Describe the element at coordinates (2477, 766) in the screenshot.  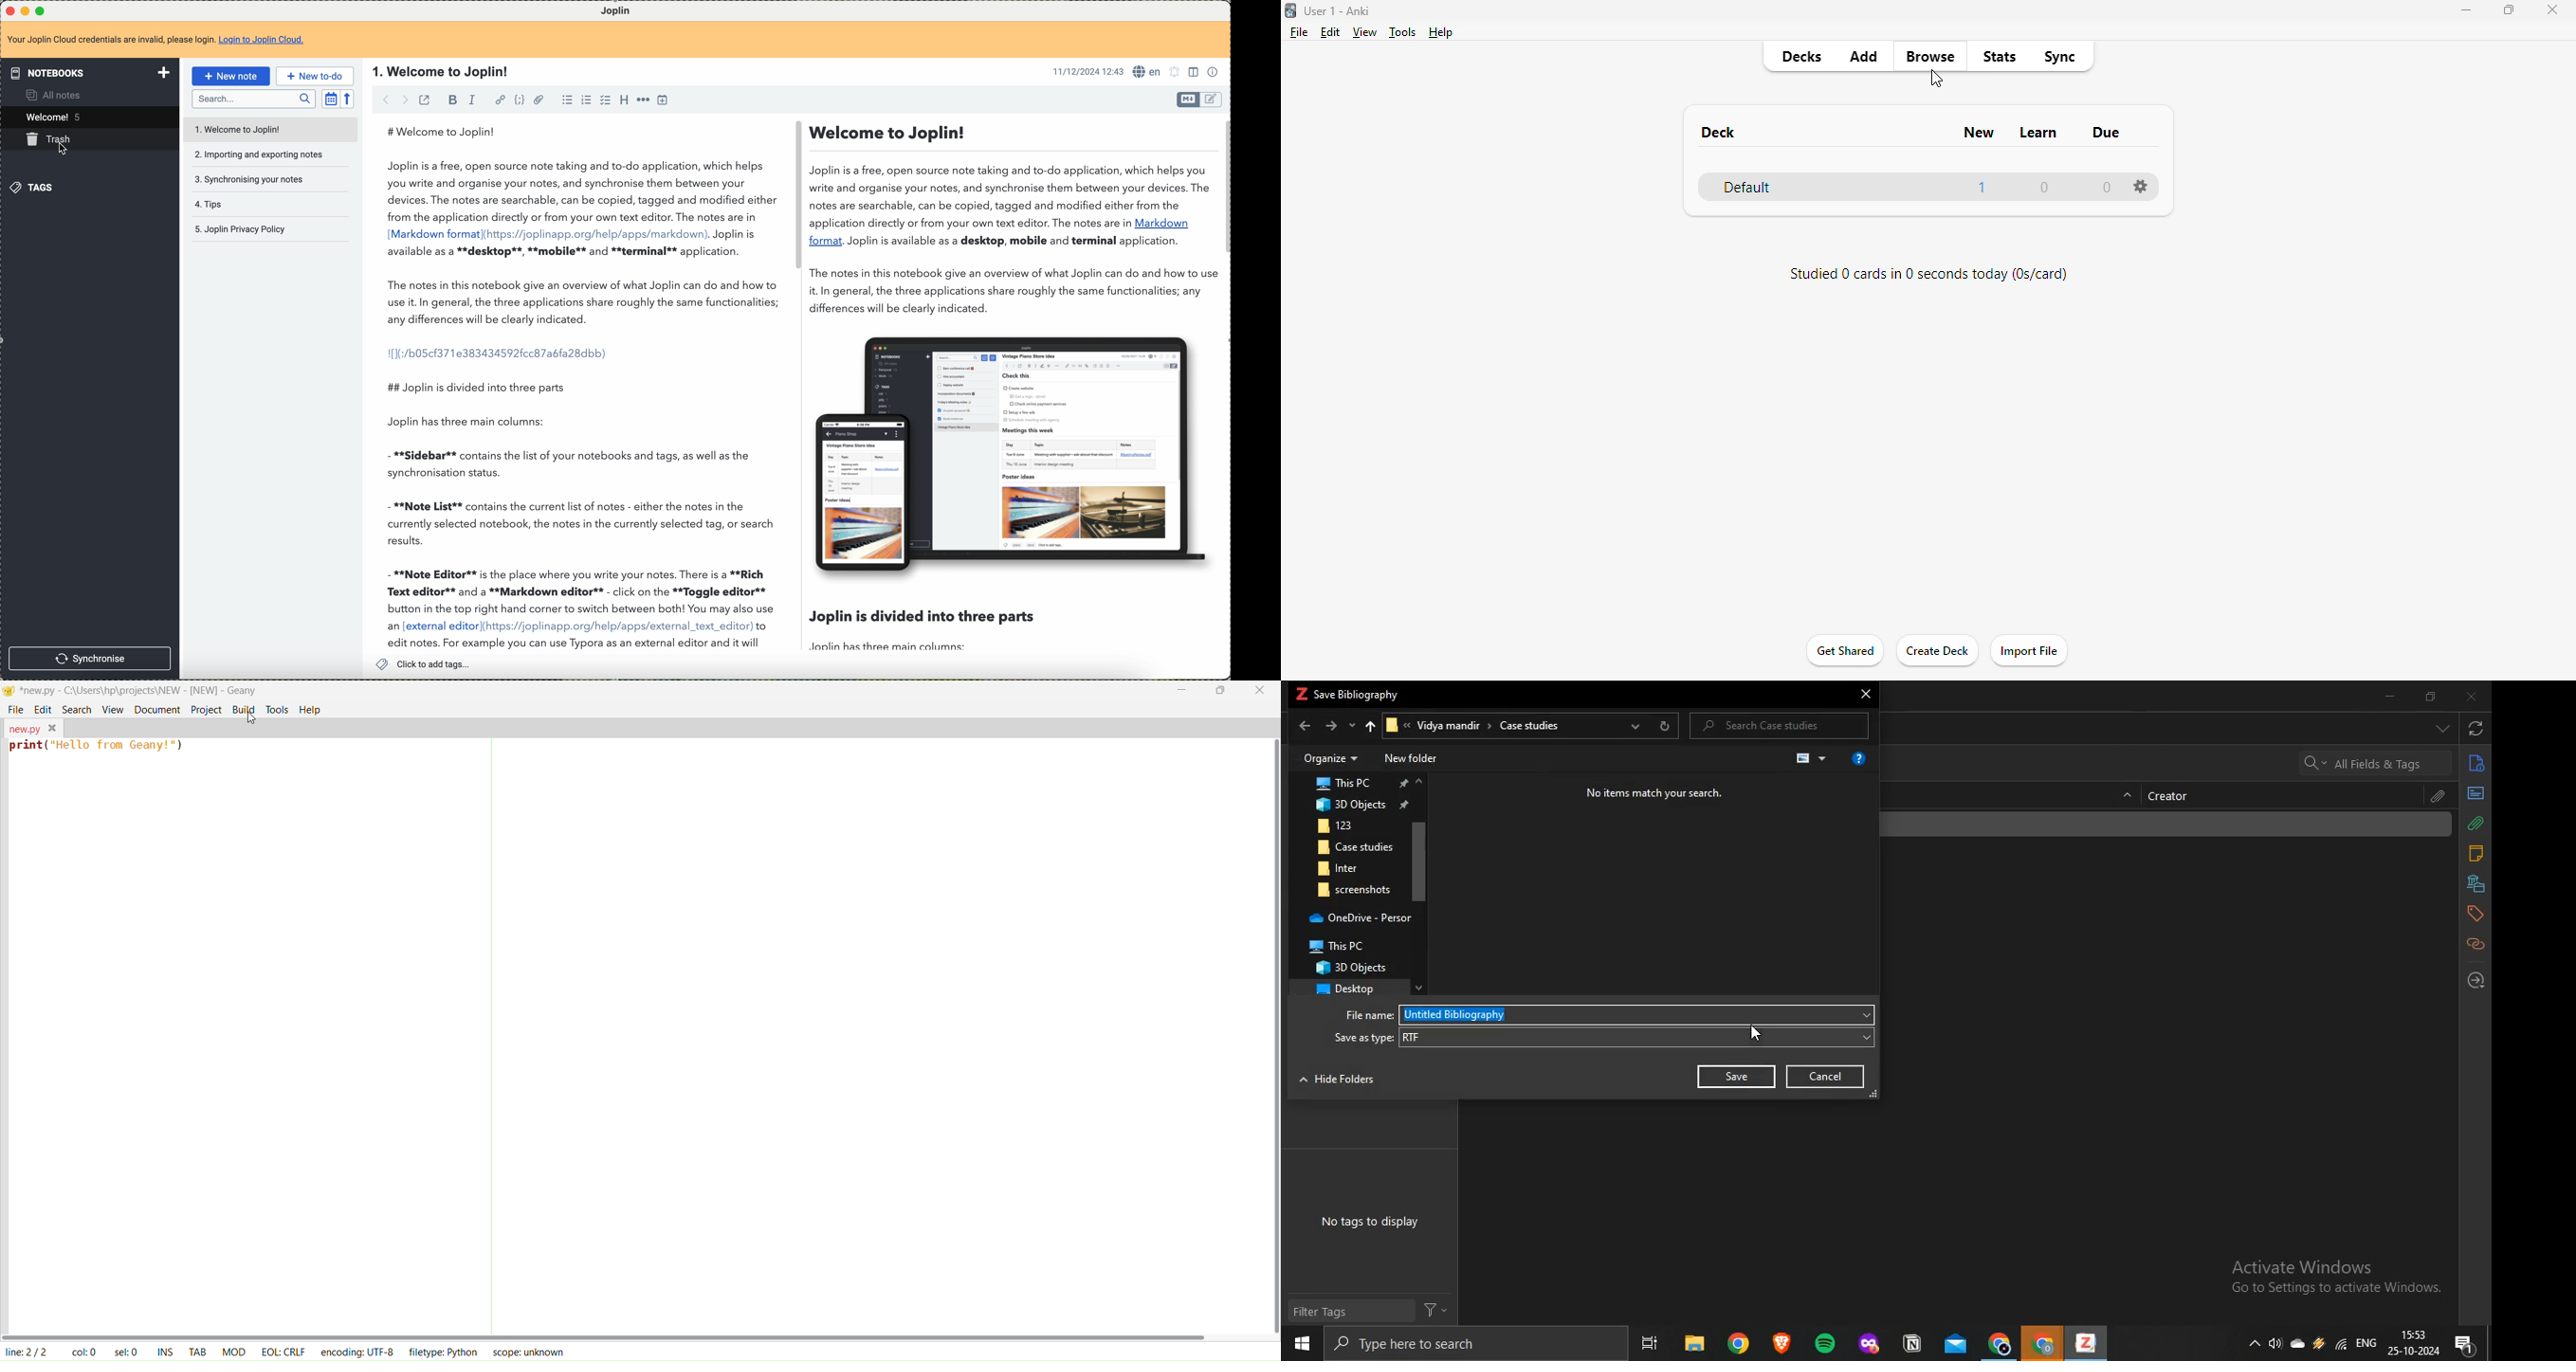
I see `info` at that location.